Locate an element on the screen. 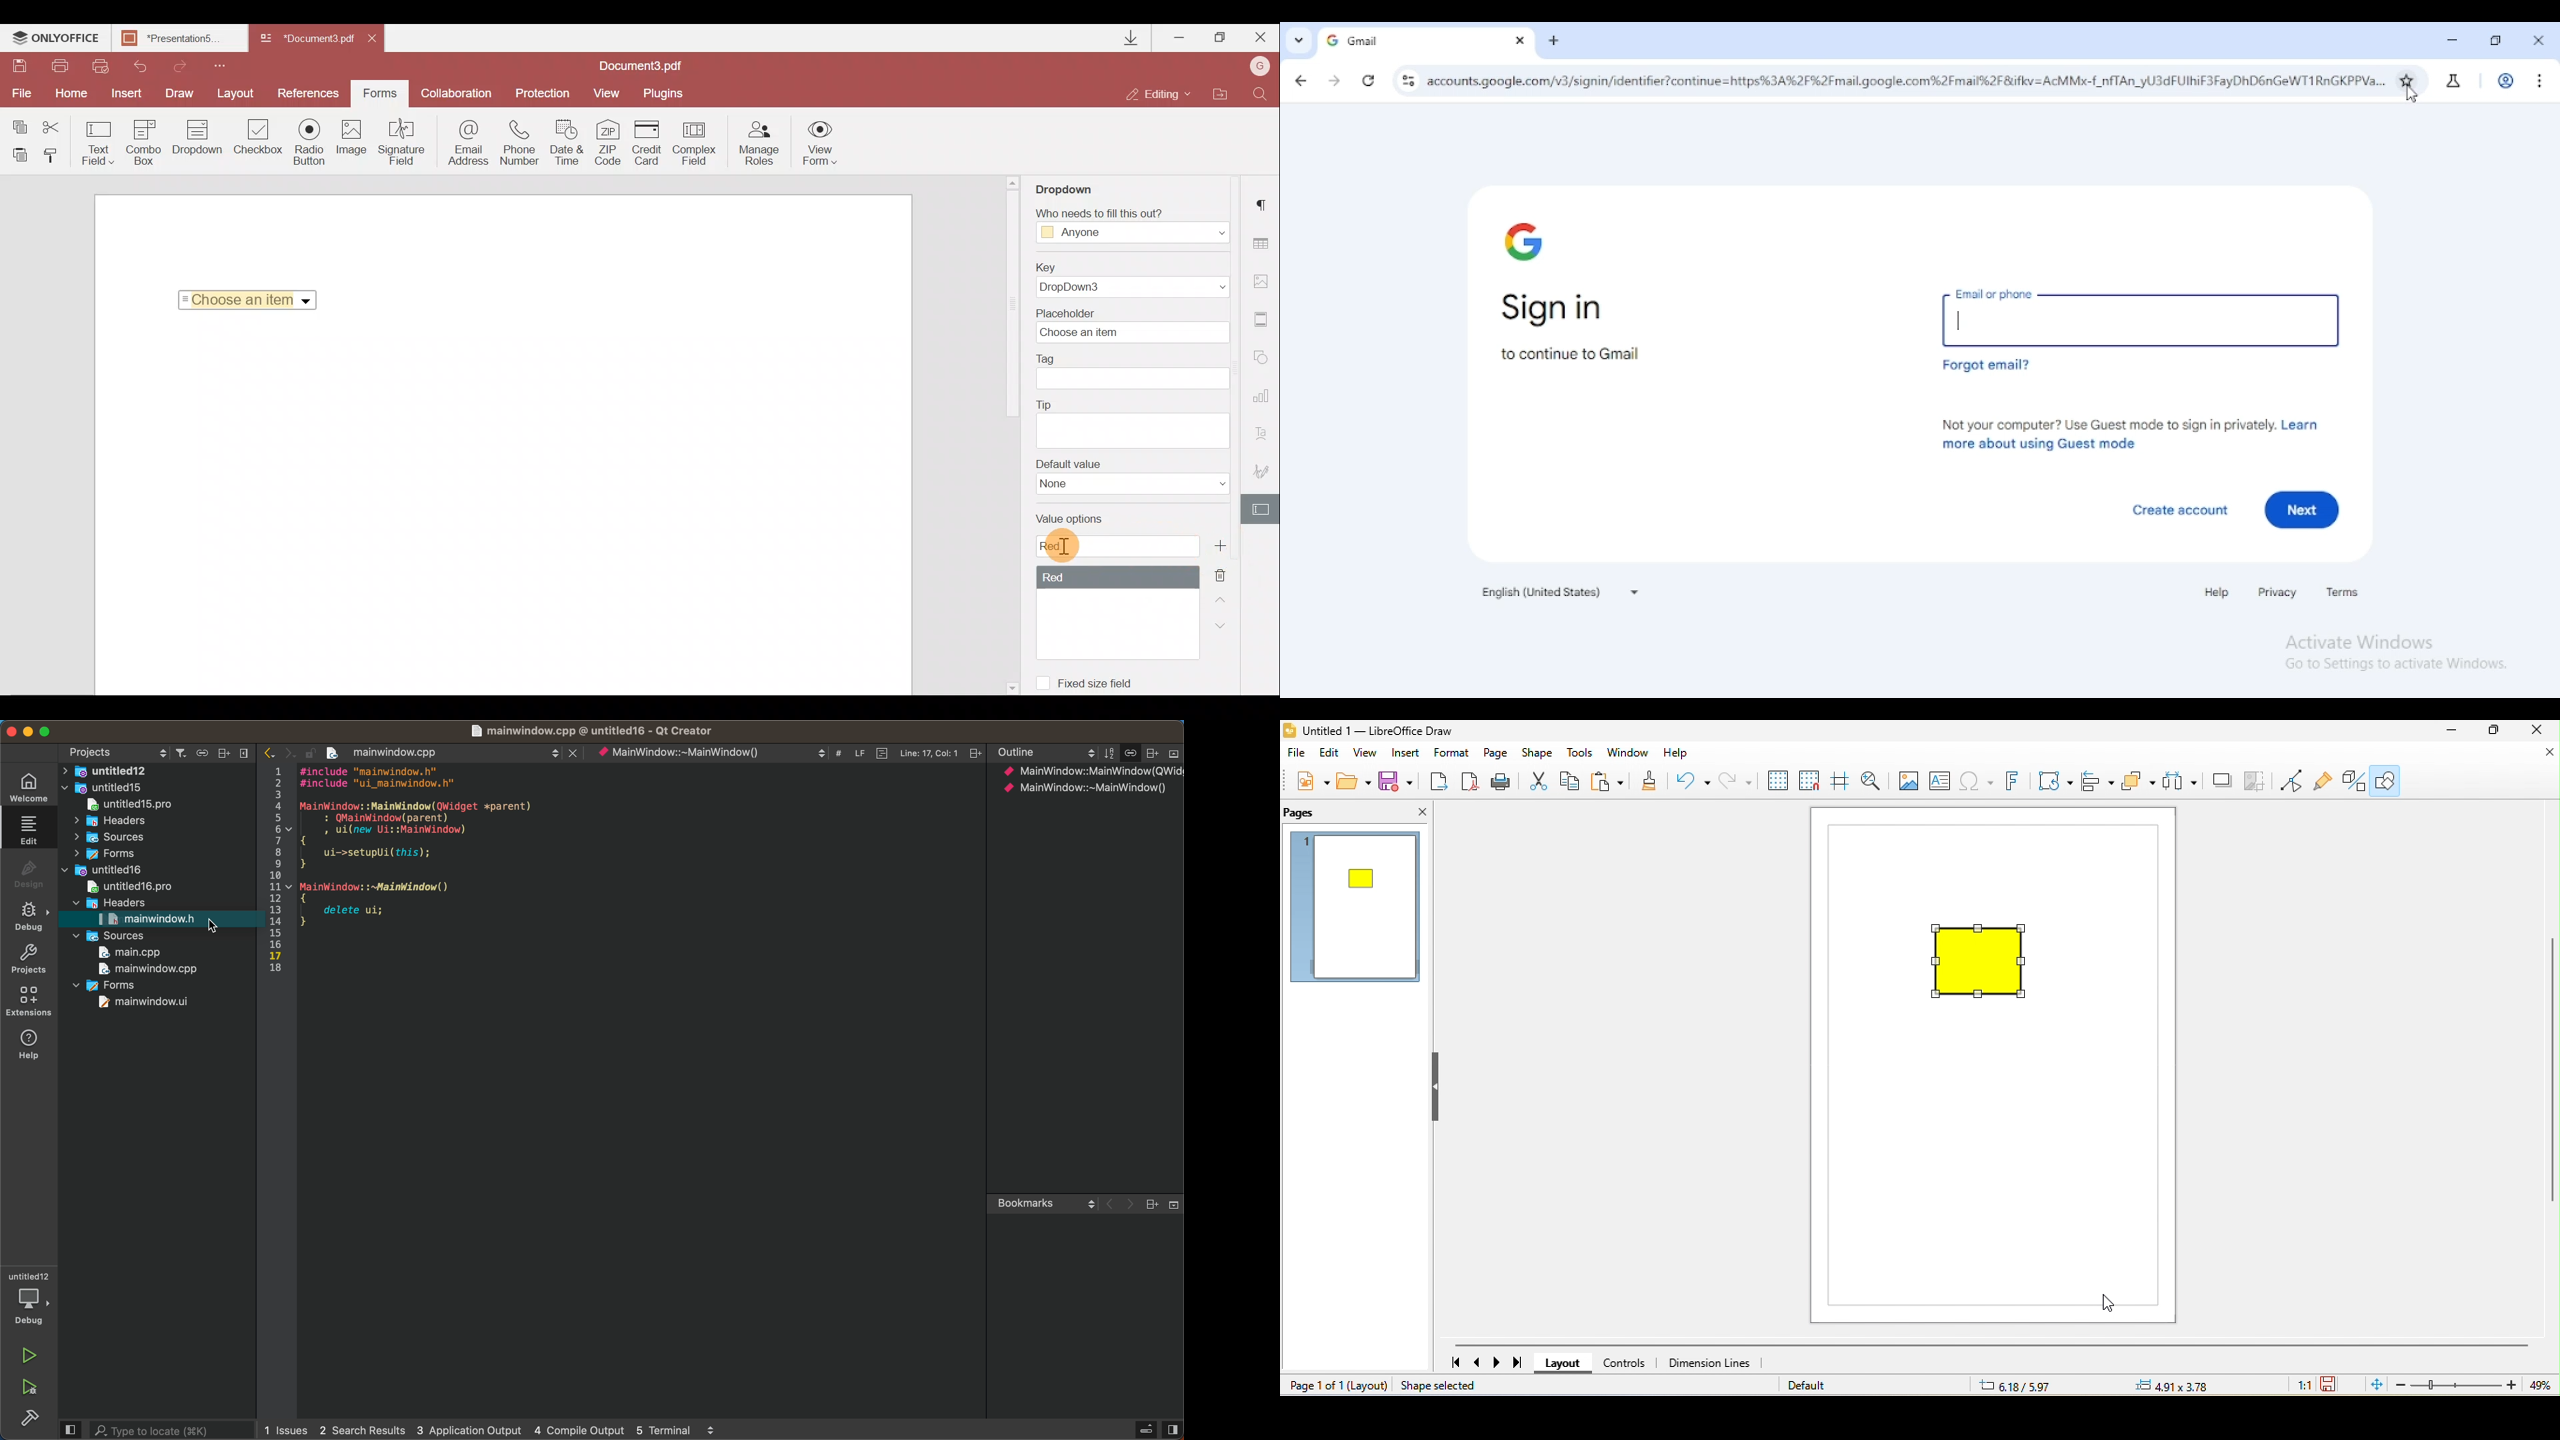 This screenshot has width=2576, height=1456. forgot email is located at coordinates (1985, 365).